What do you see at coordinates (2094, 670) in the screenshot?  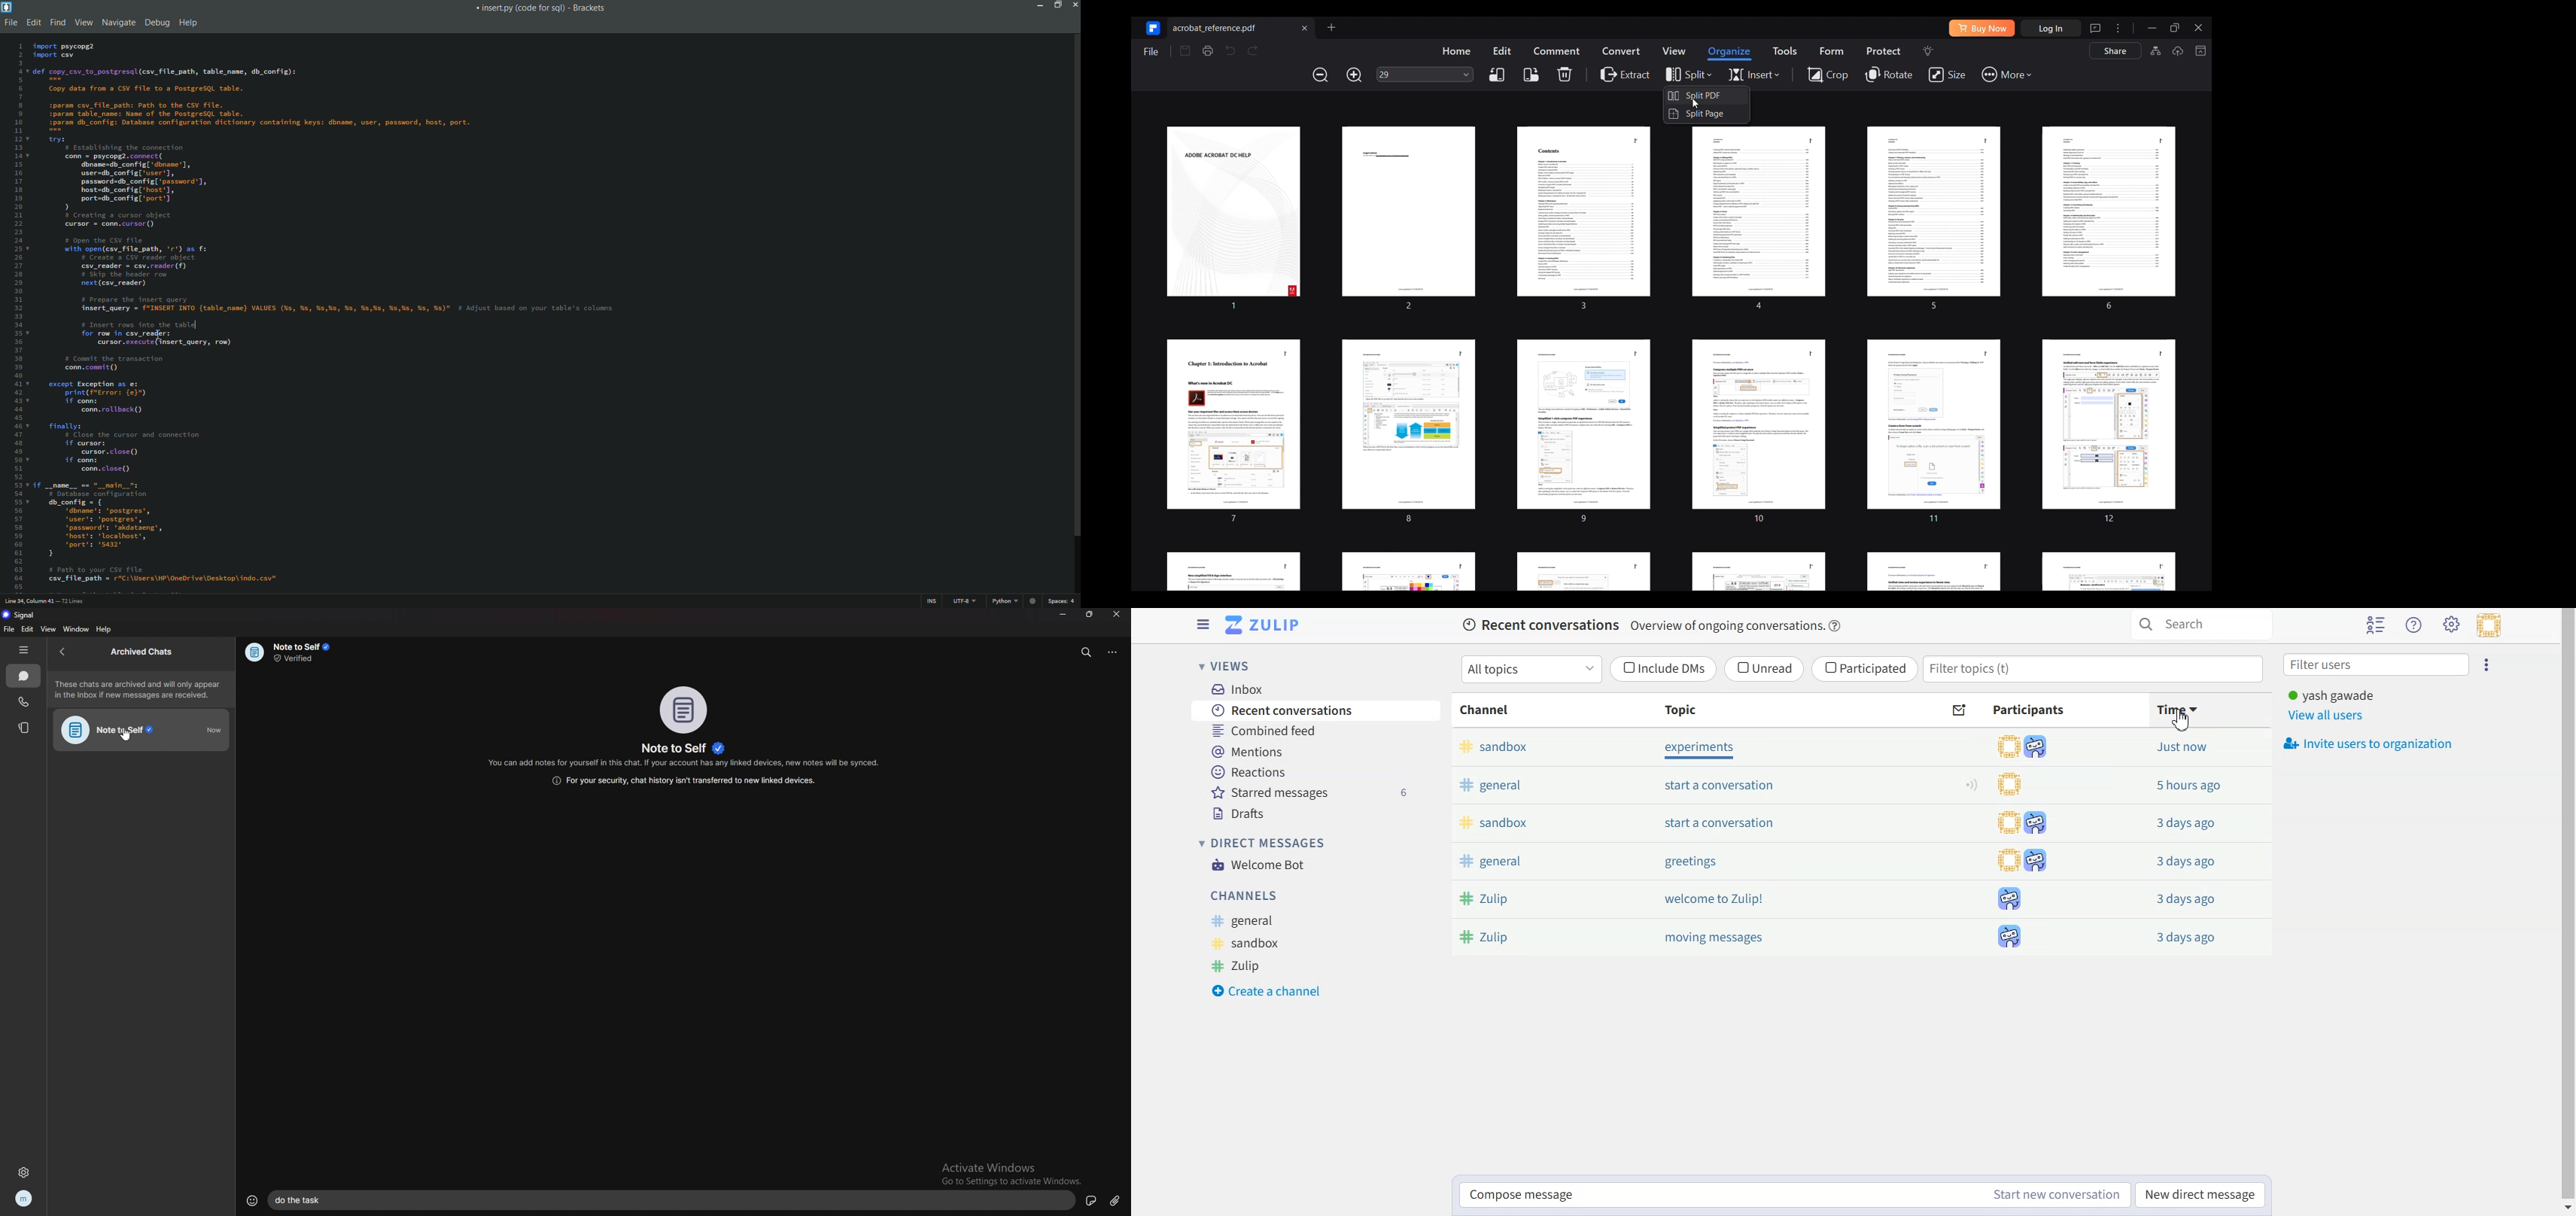 I see `Filter topics (t)` at bounding box center [2094, 670].